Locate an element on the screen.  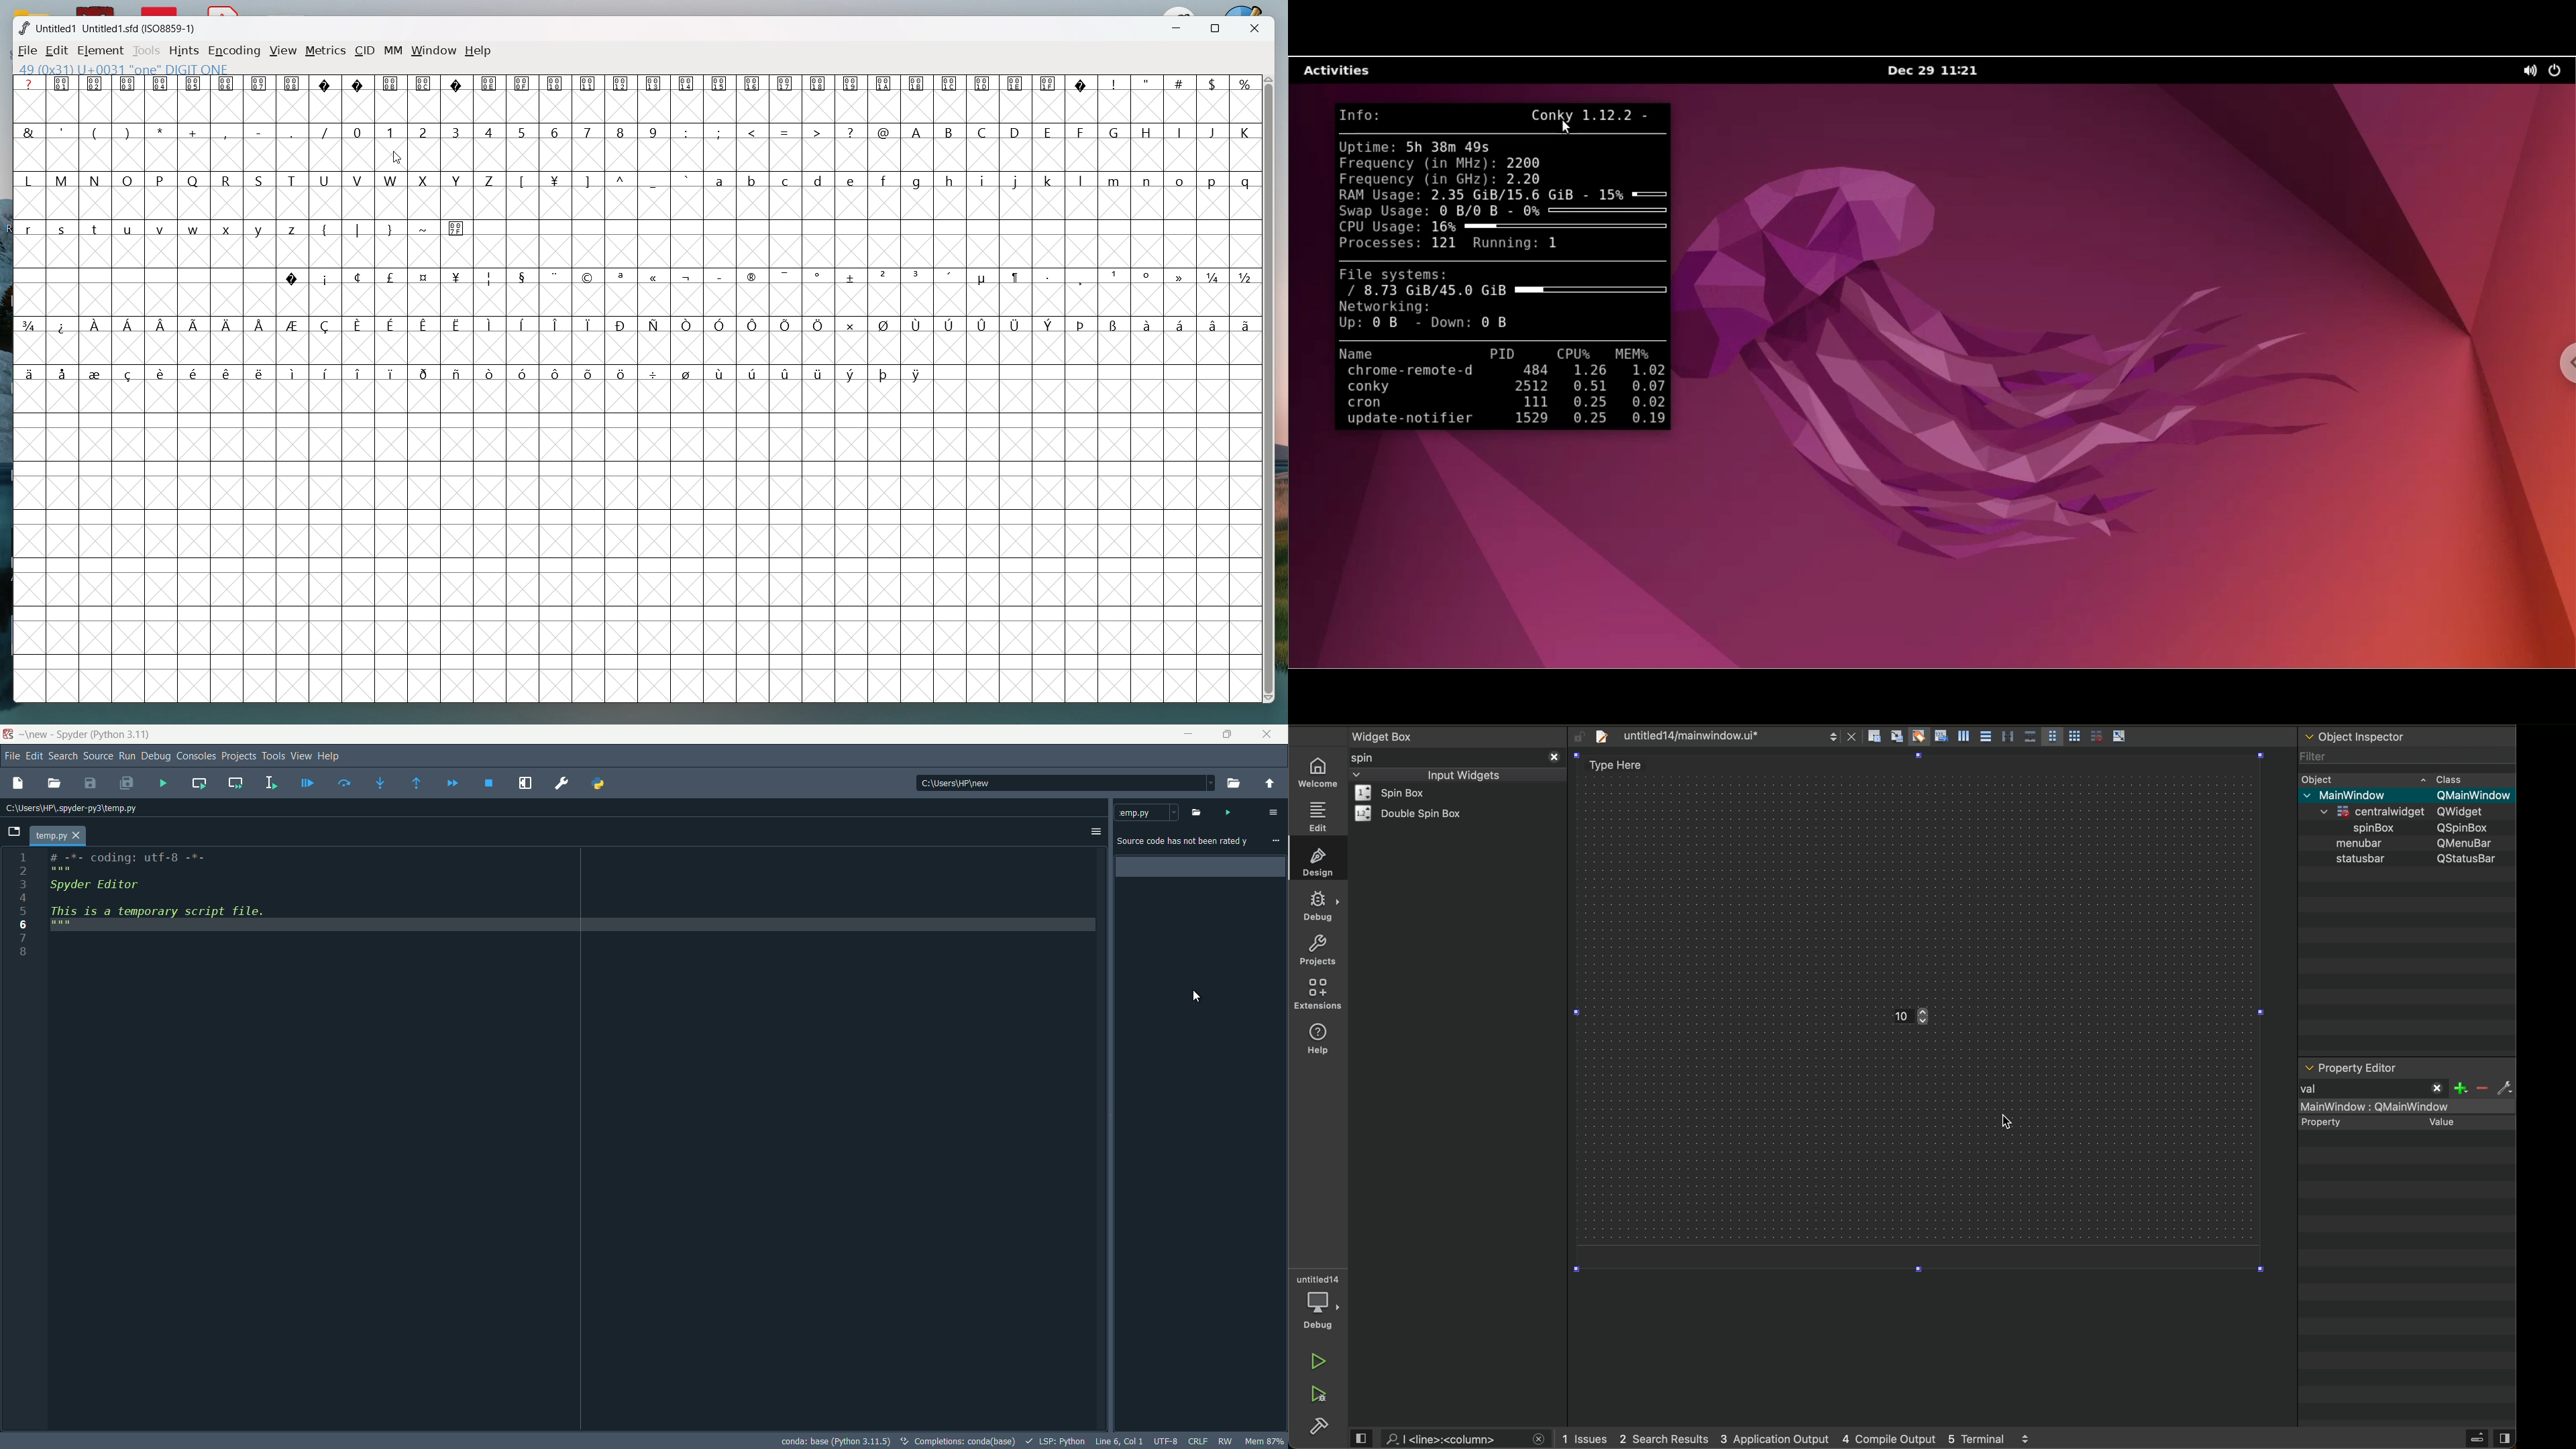
Z is located at coordinates (490, 180).